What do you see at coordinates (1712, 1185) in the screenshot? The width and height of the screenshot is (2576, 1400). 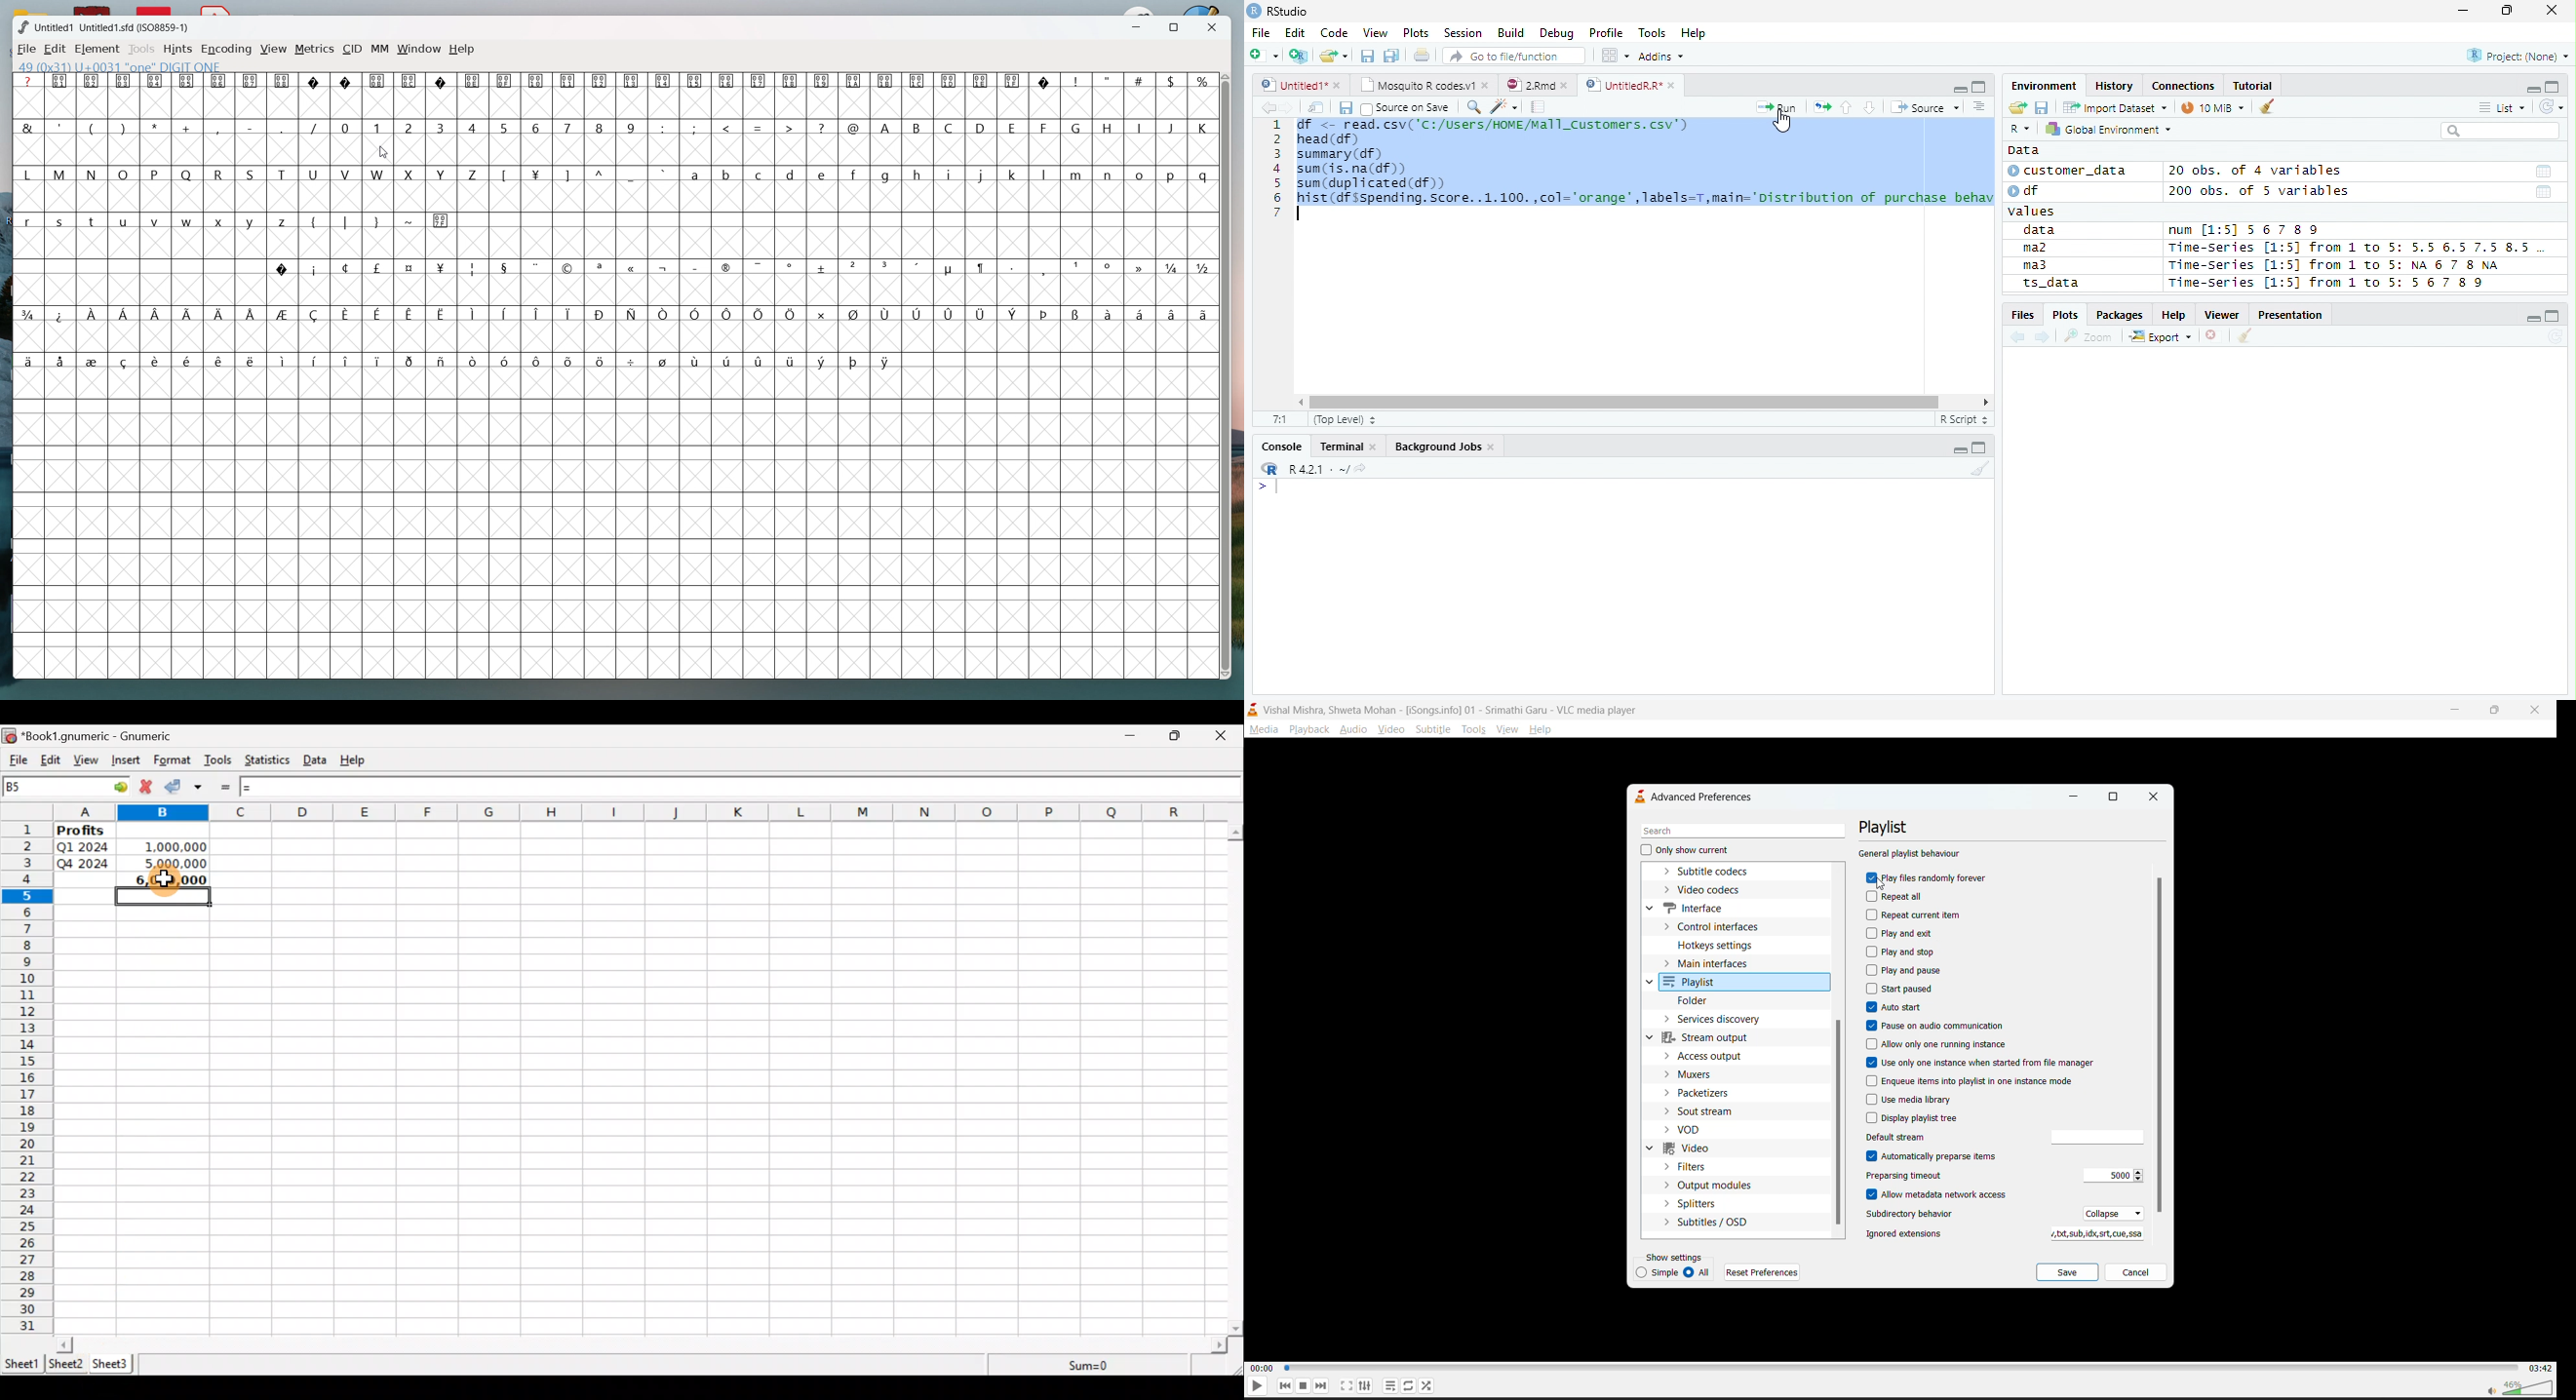 I see `output modules` at bounding box center [1712, 1185].